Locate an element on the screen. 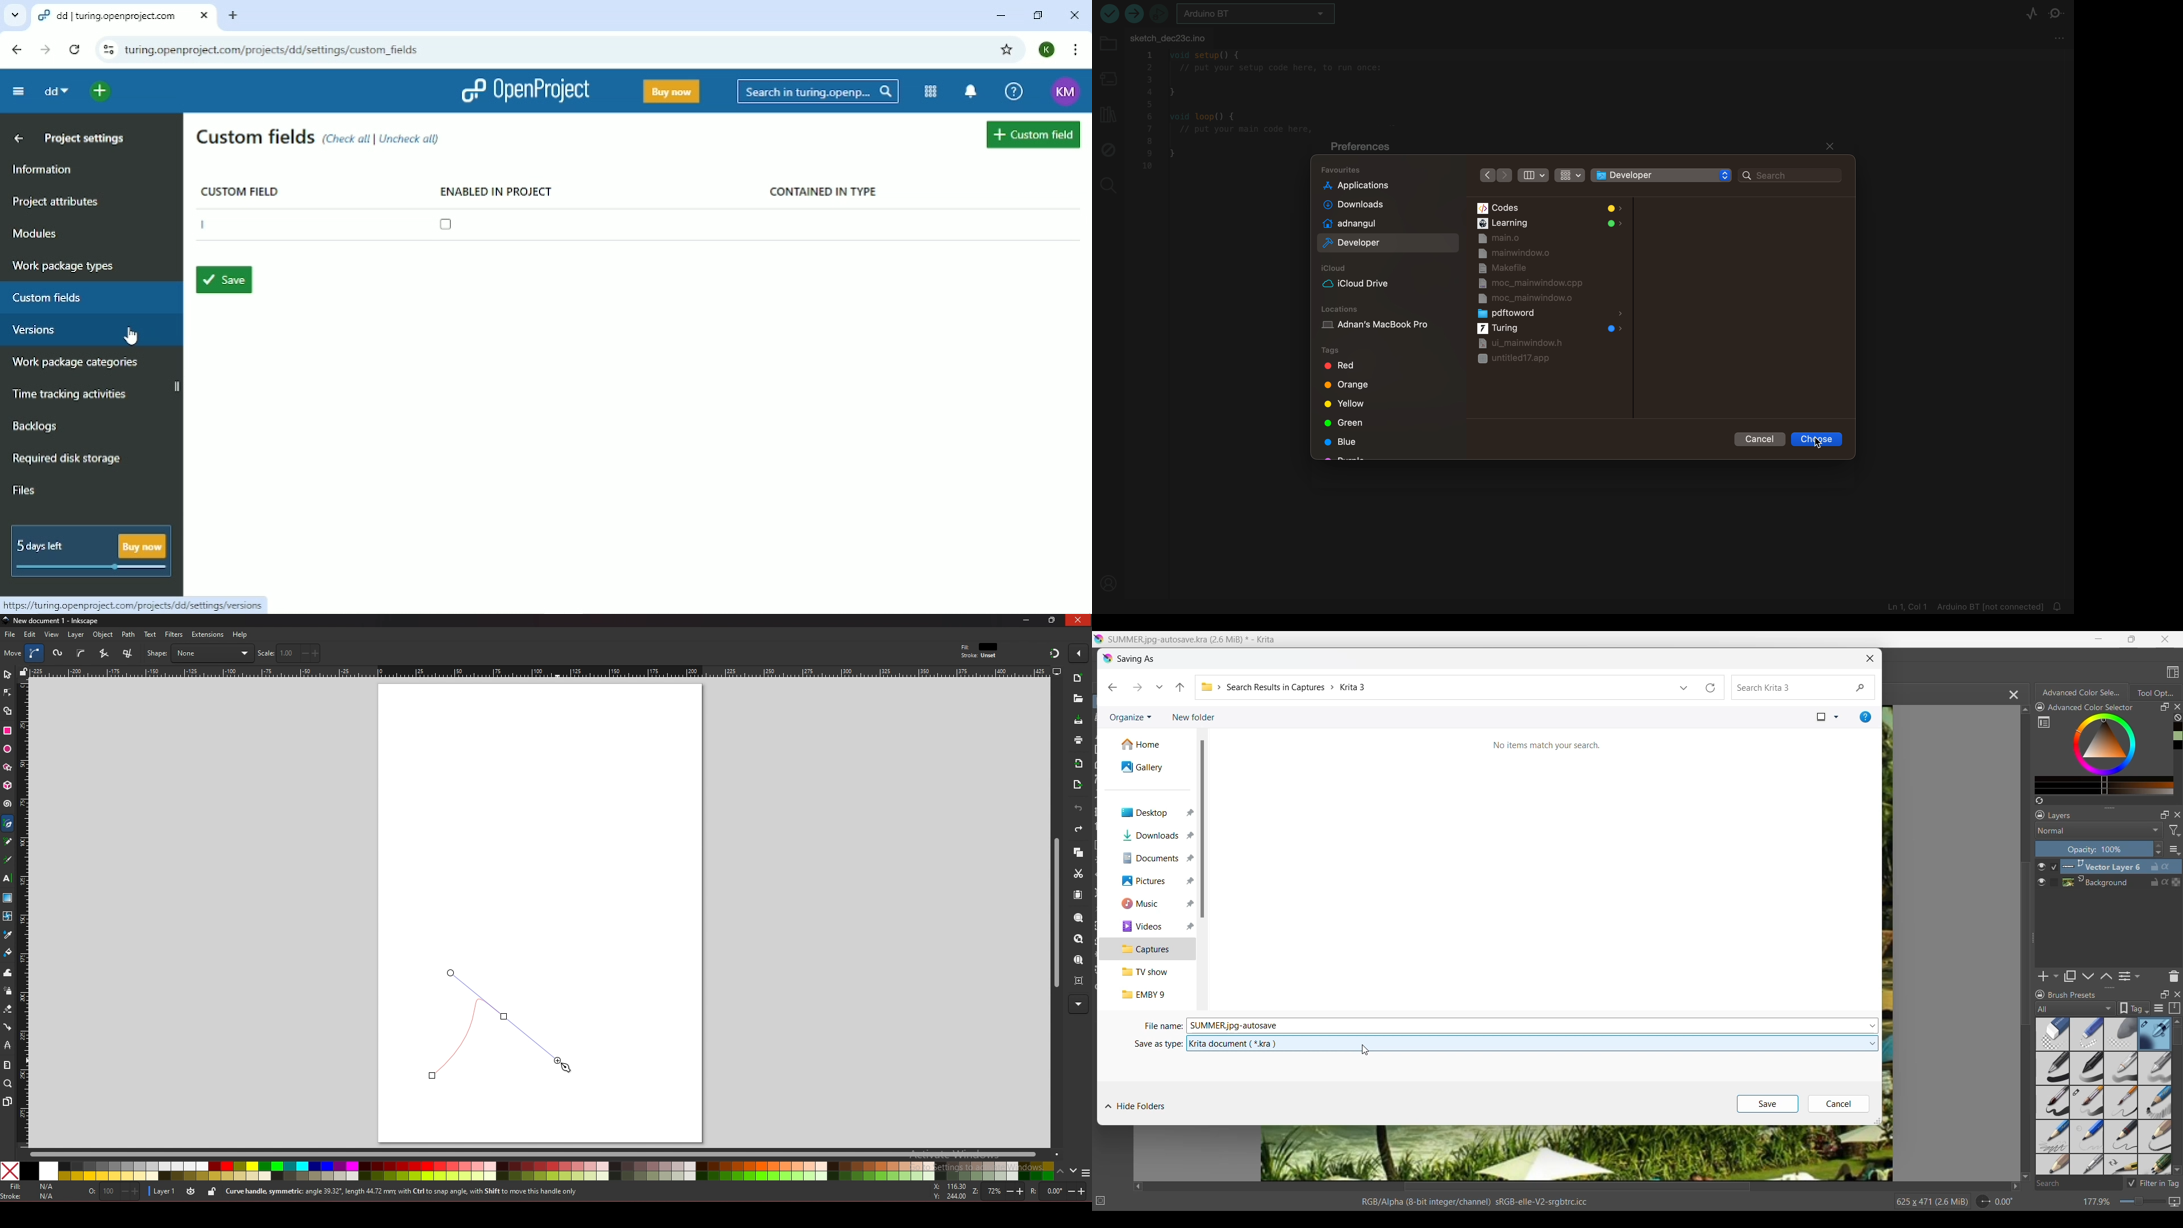 This screenshot has width=2184, height=1232.  is located at coordinates (15, 16).